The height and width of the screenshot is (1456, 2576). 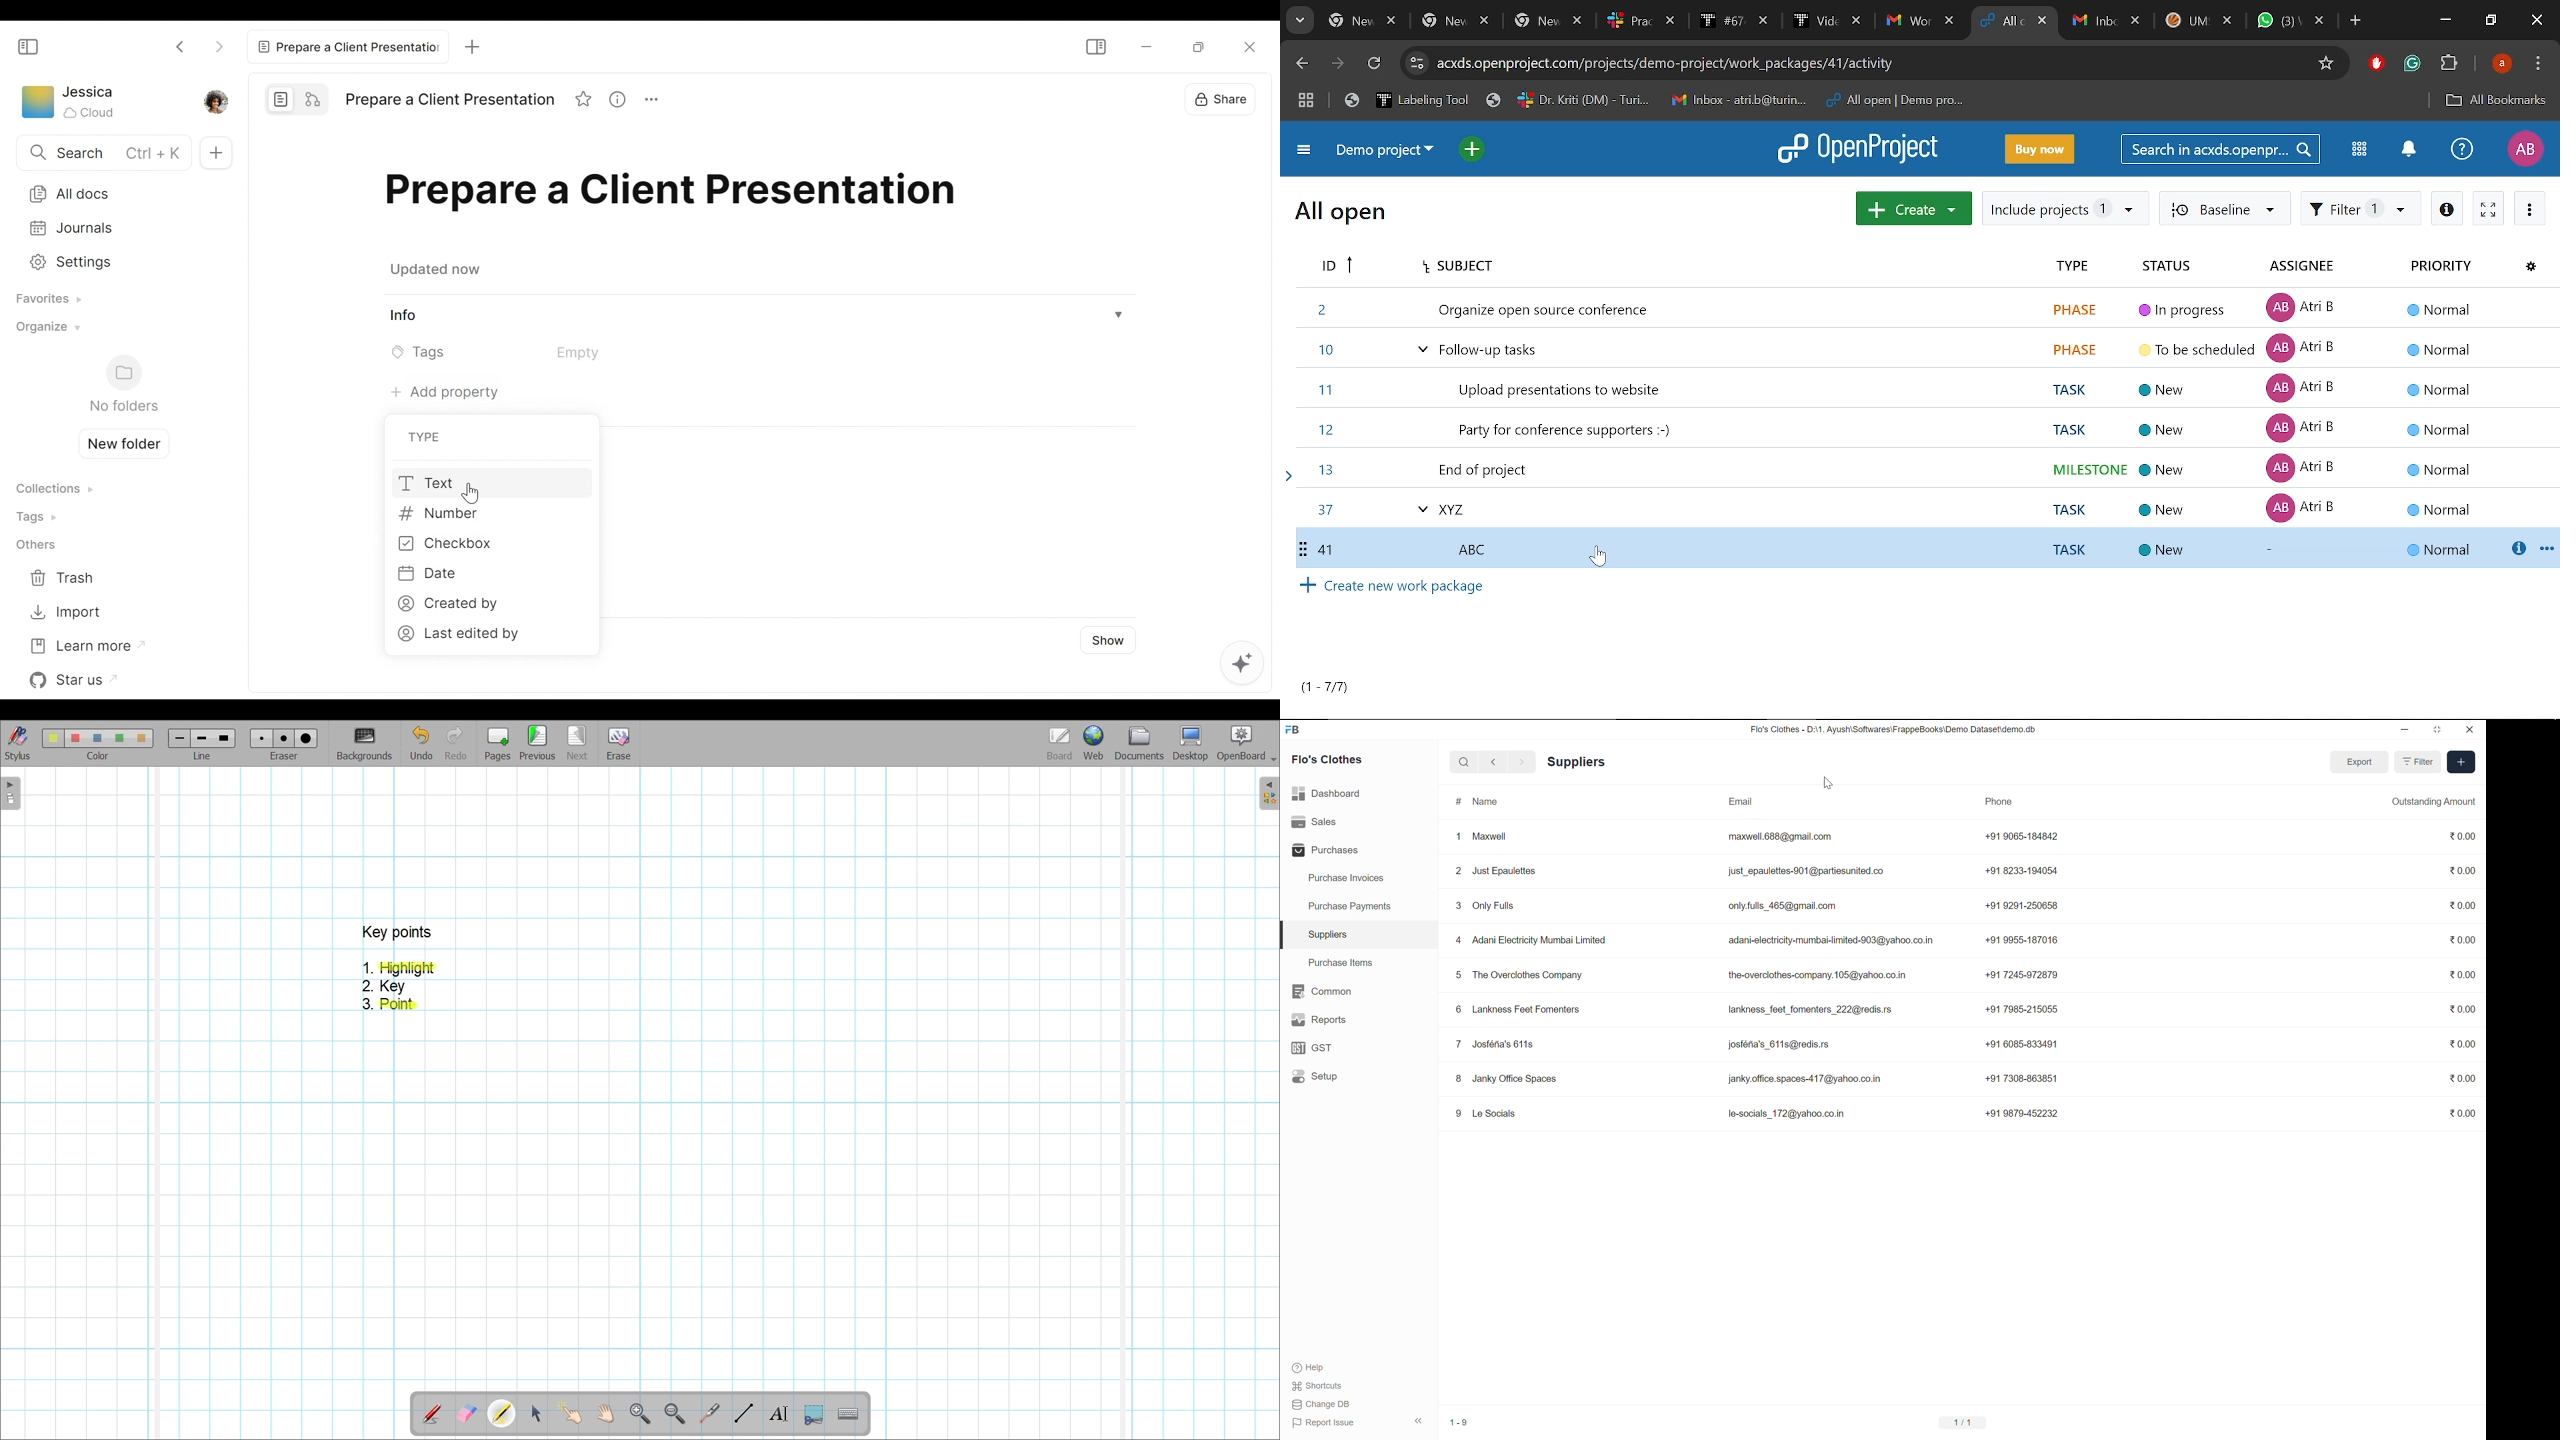 I want to click on Annotate document, so click(x=431, y=1415).